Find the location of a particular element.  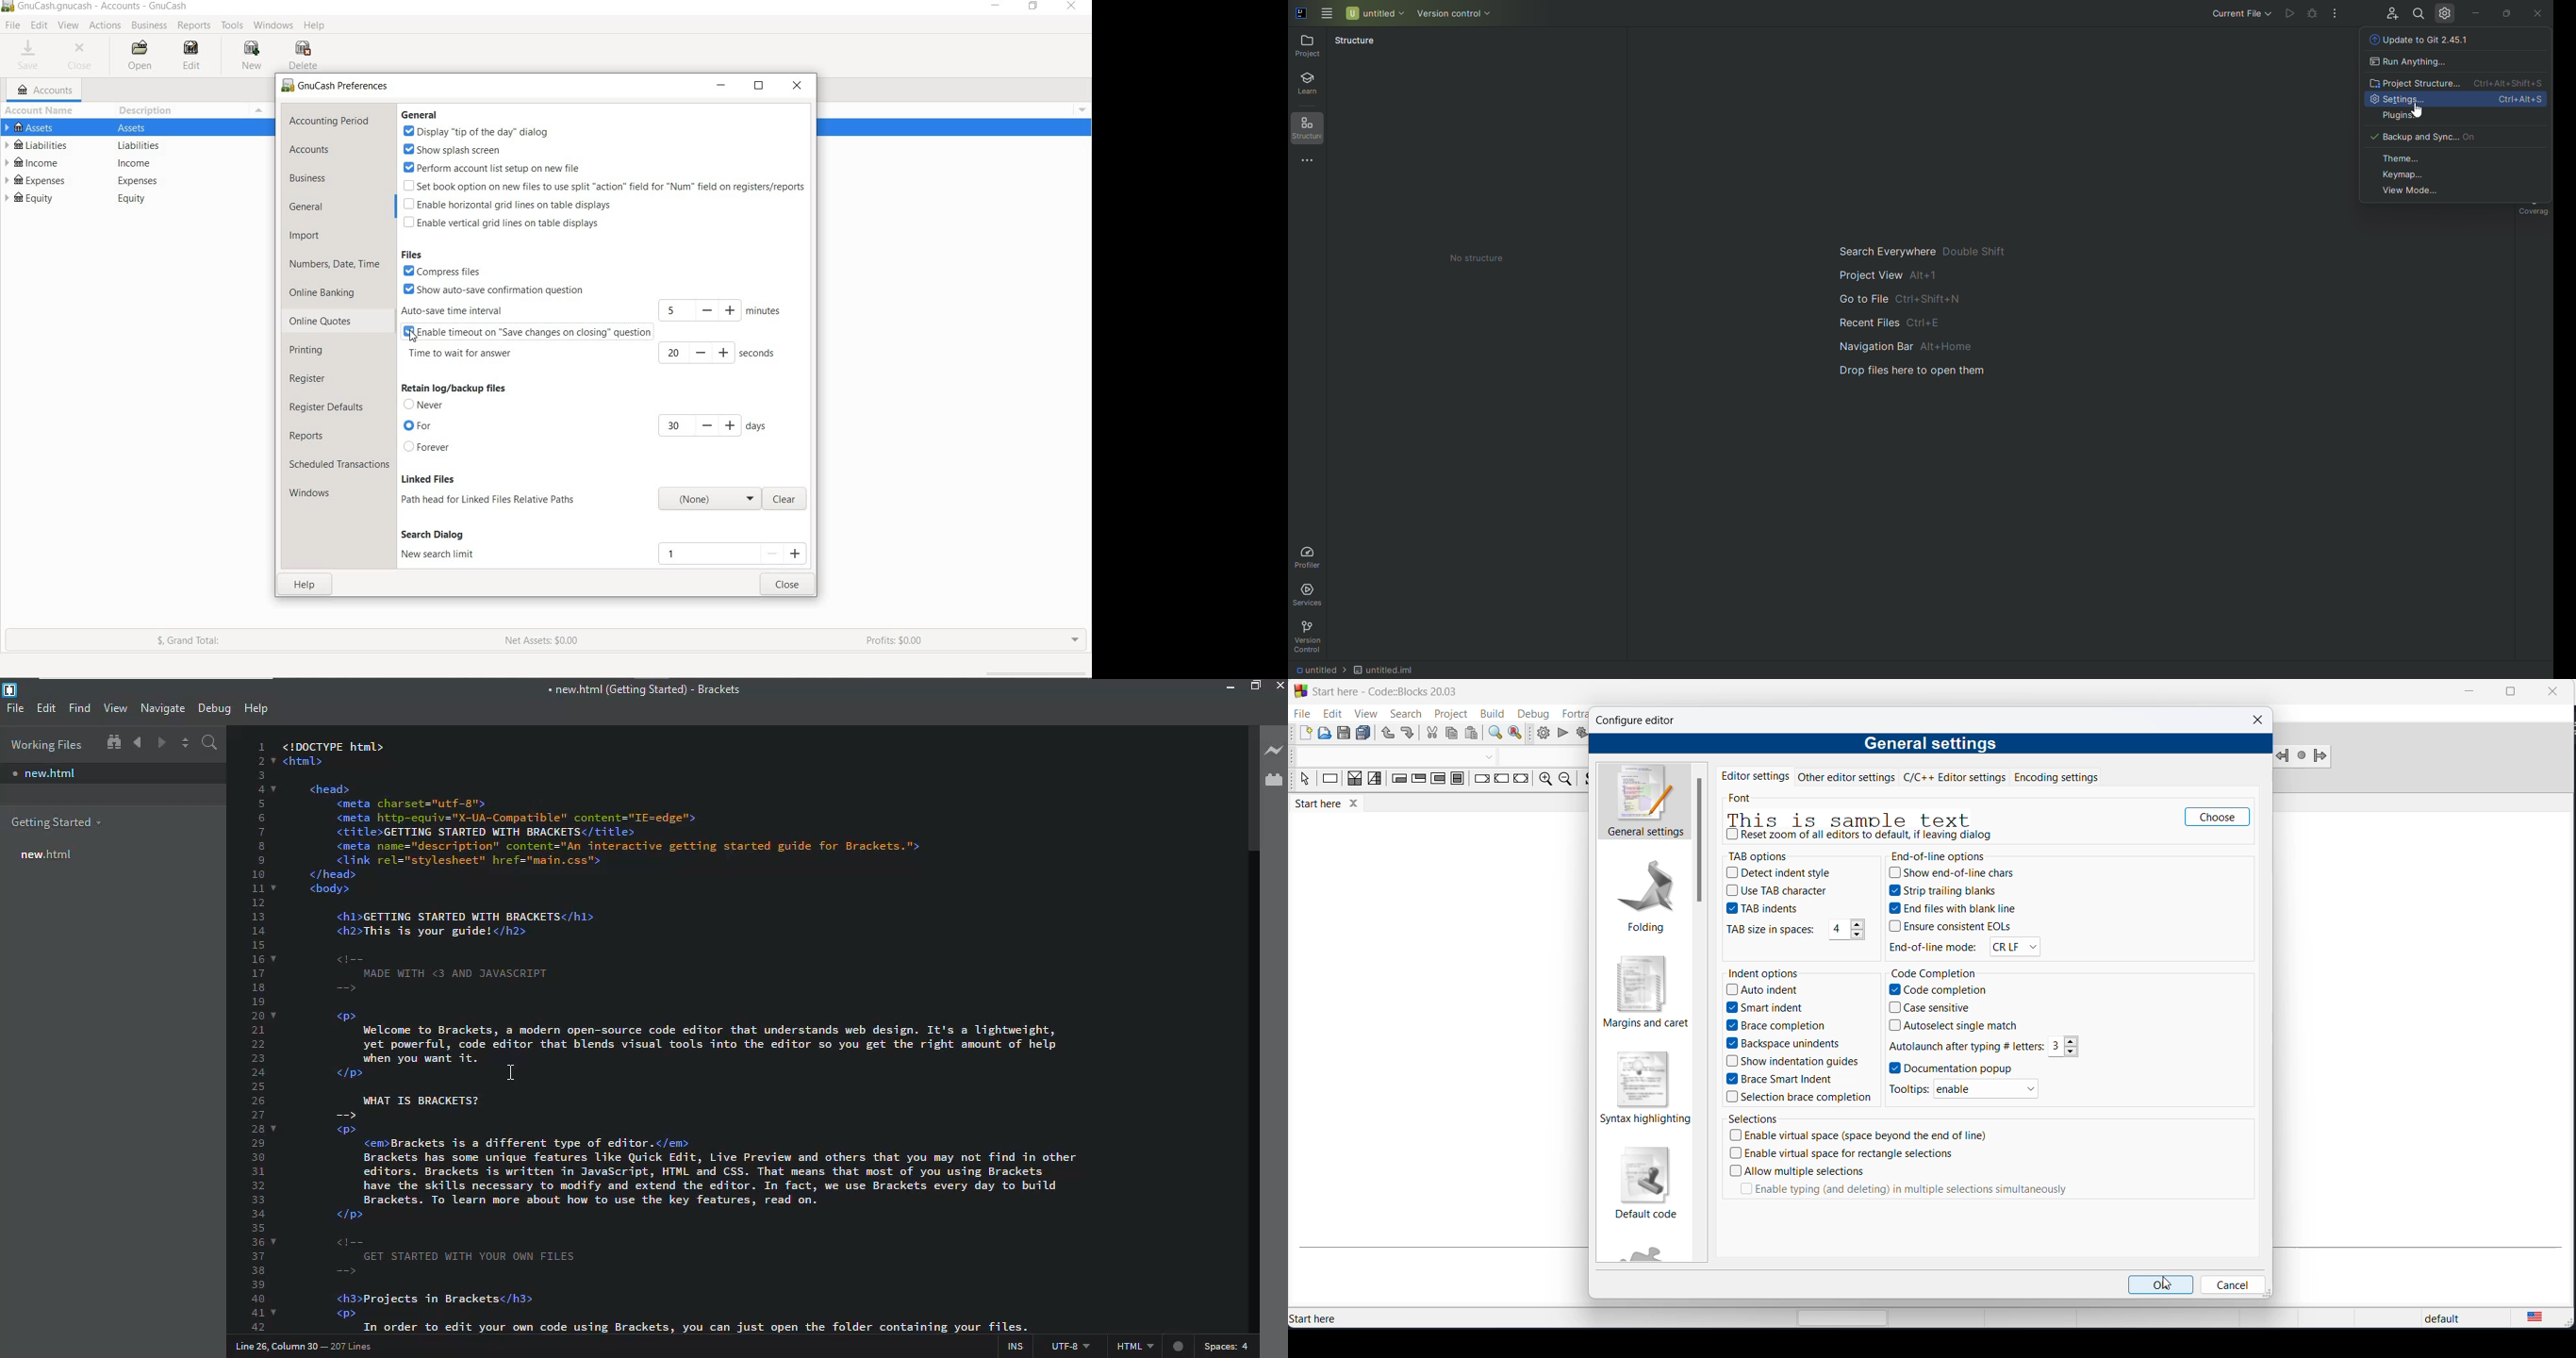

build is located at coordinates (1543, 733).